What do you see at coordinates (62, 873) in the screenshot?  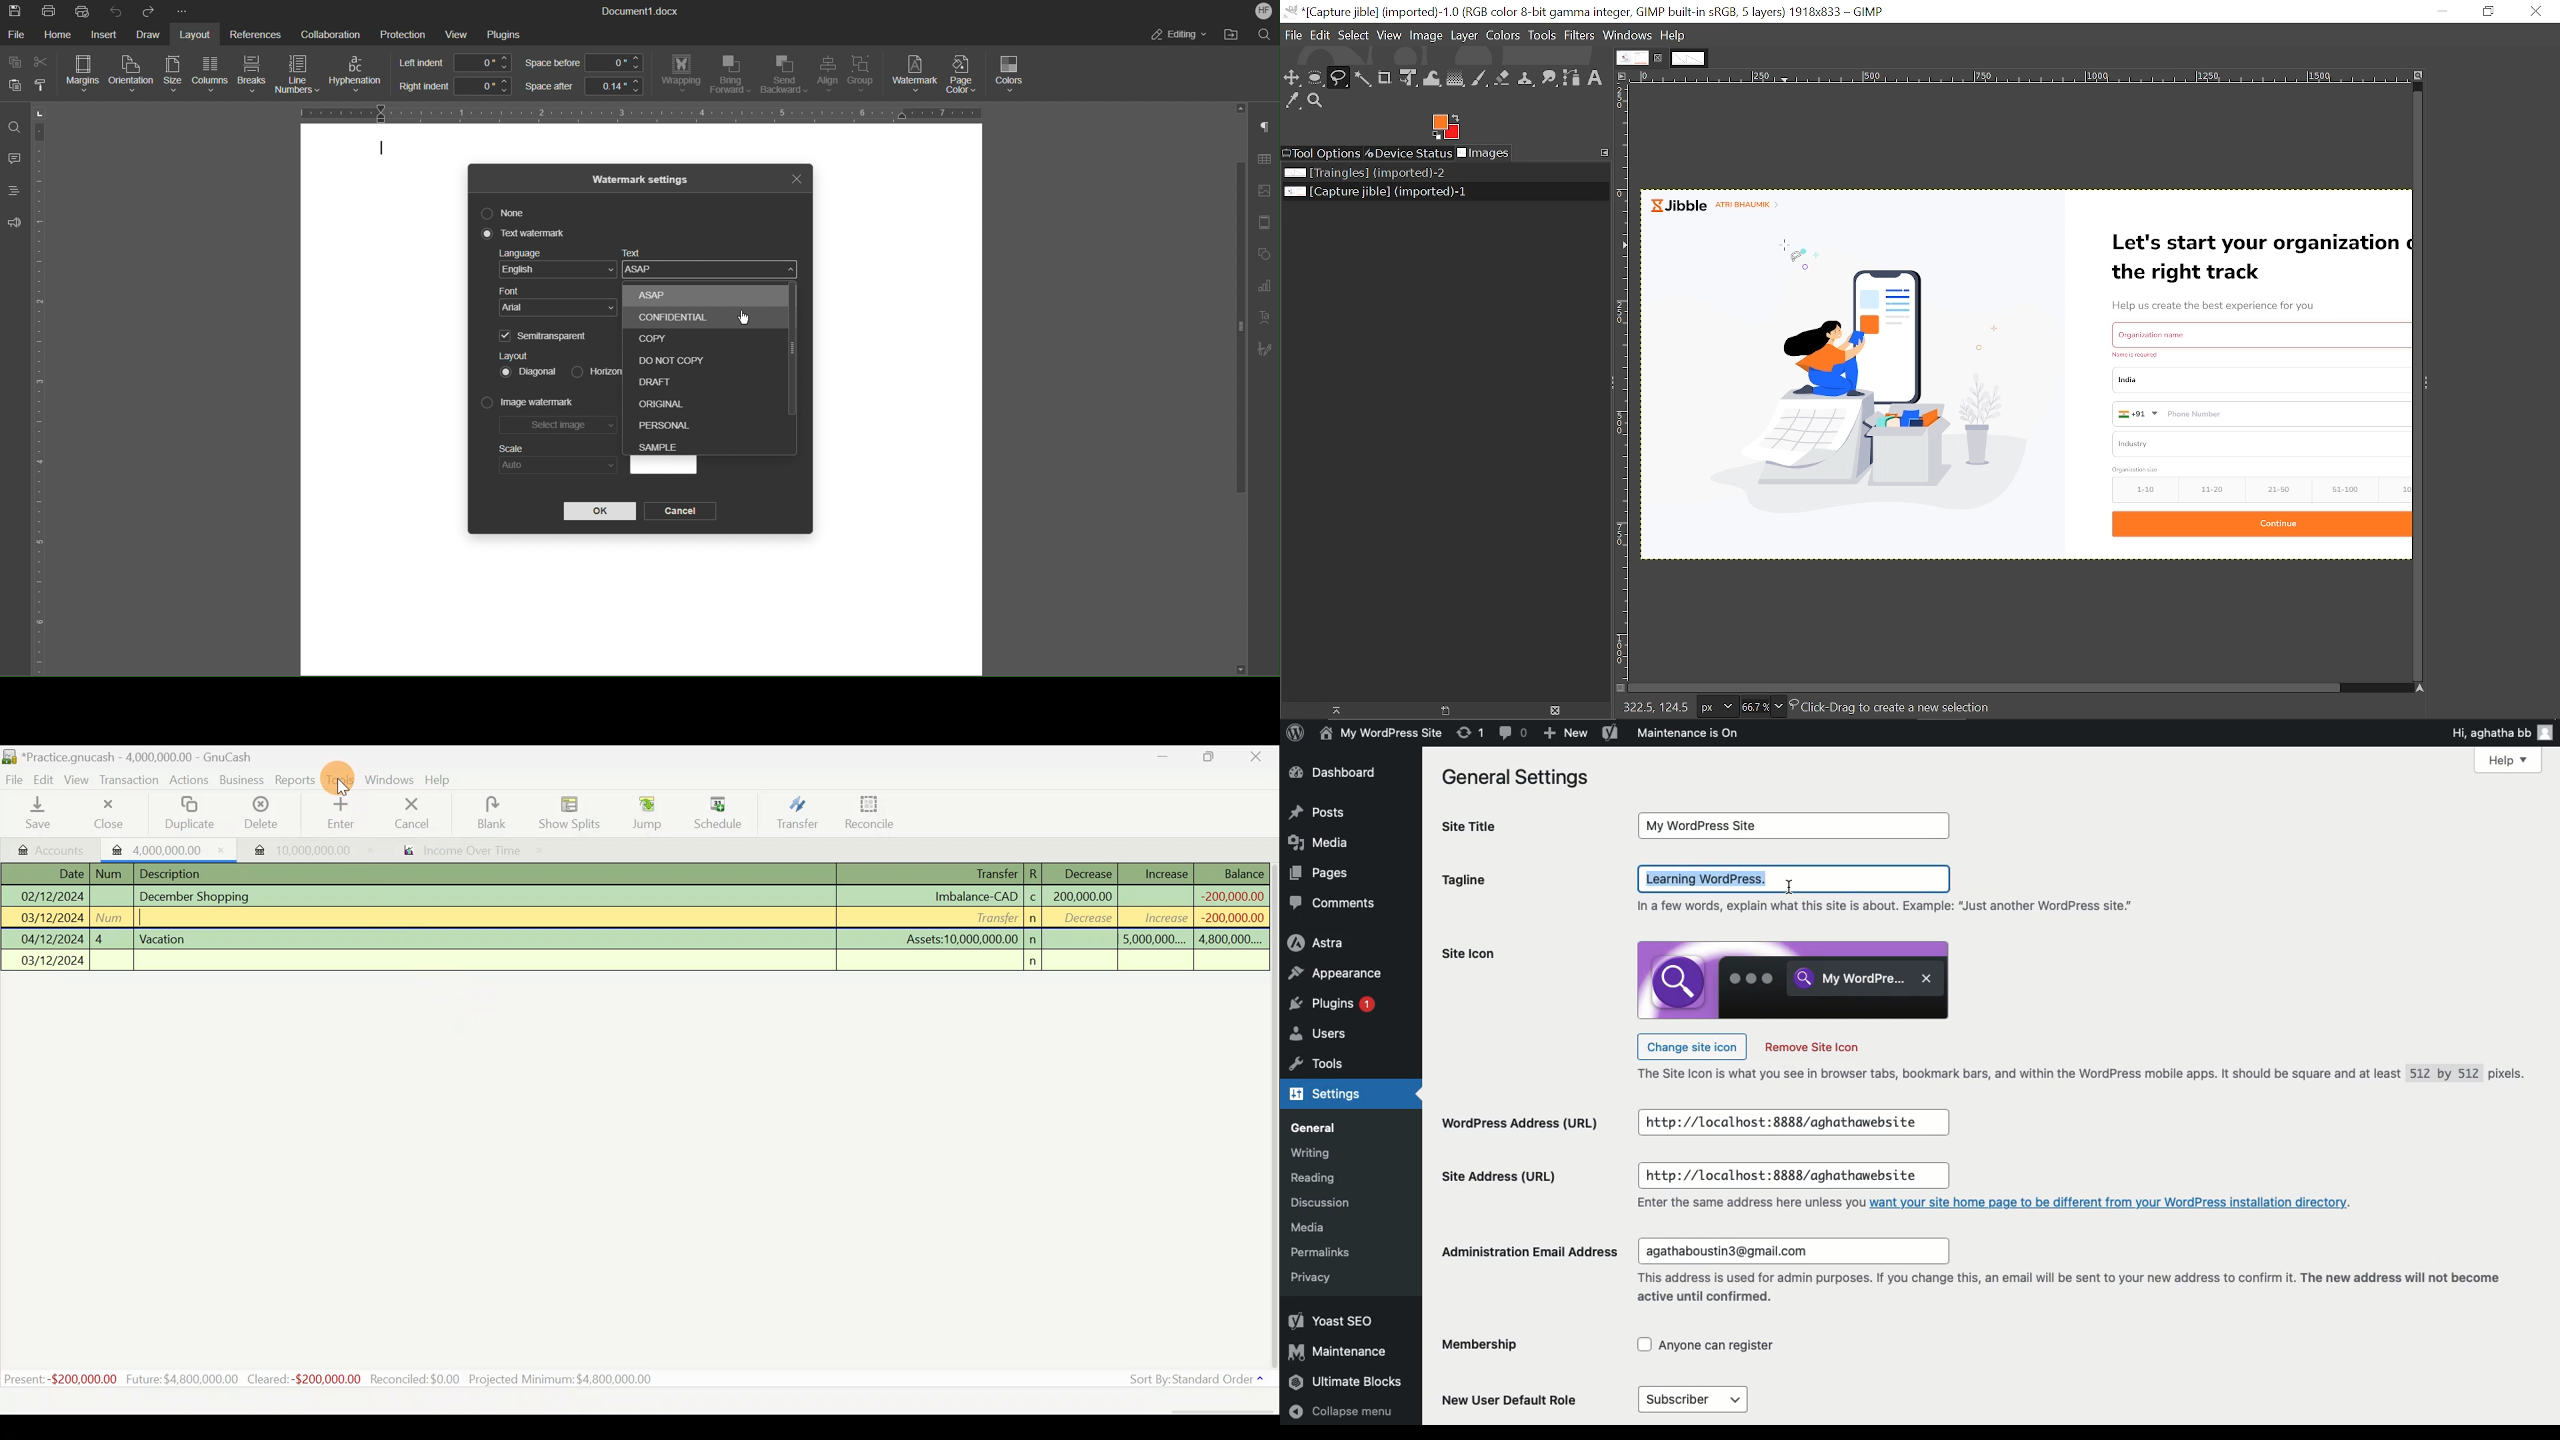 I see `Date ` at bounding box center [62, 873].